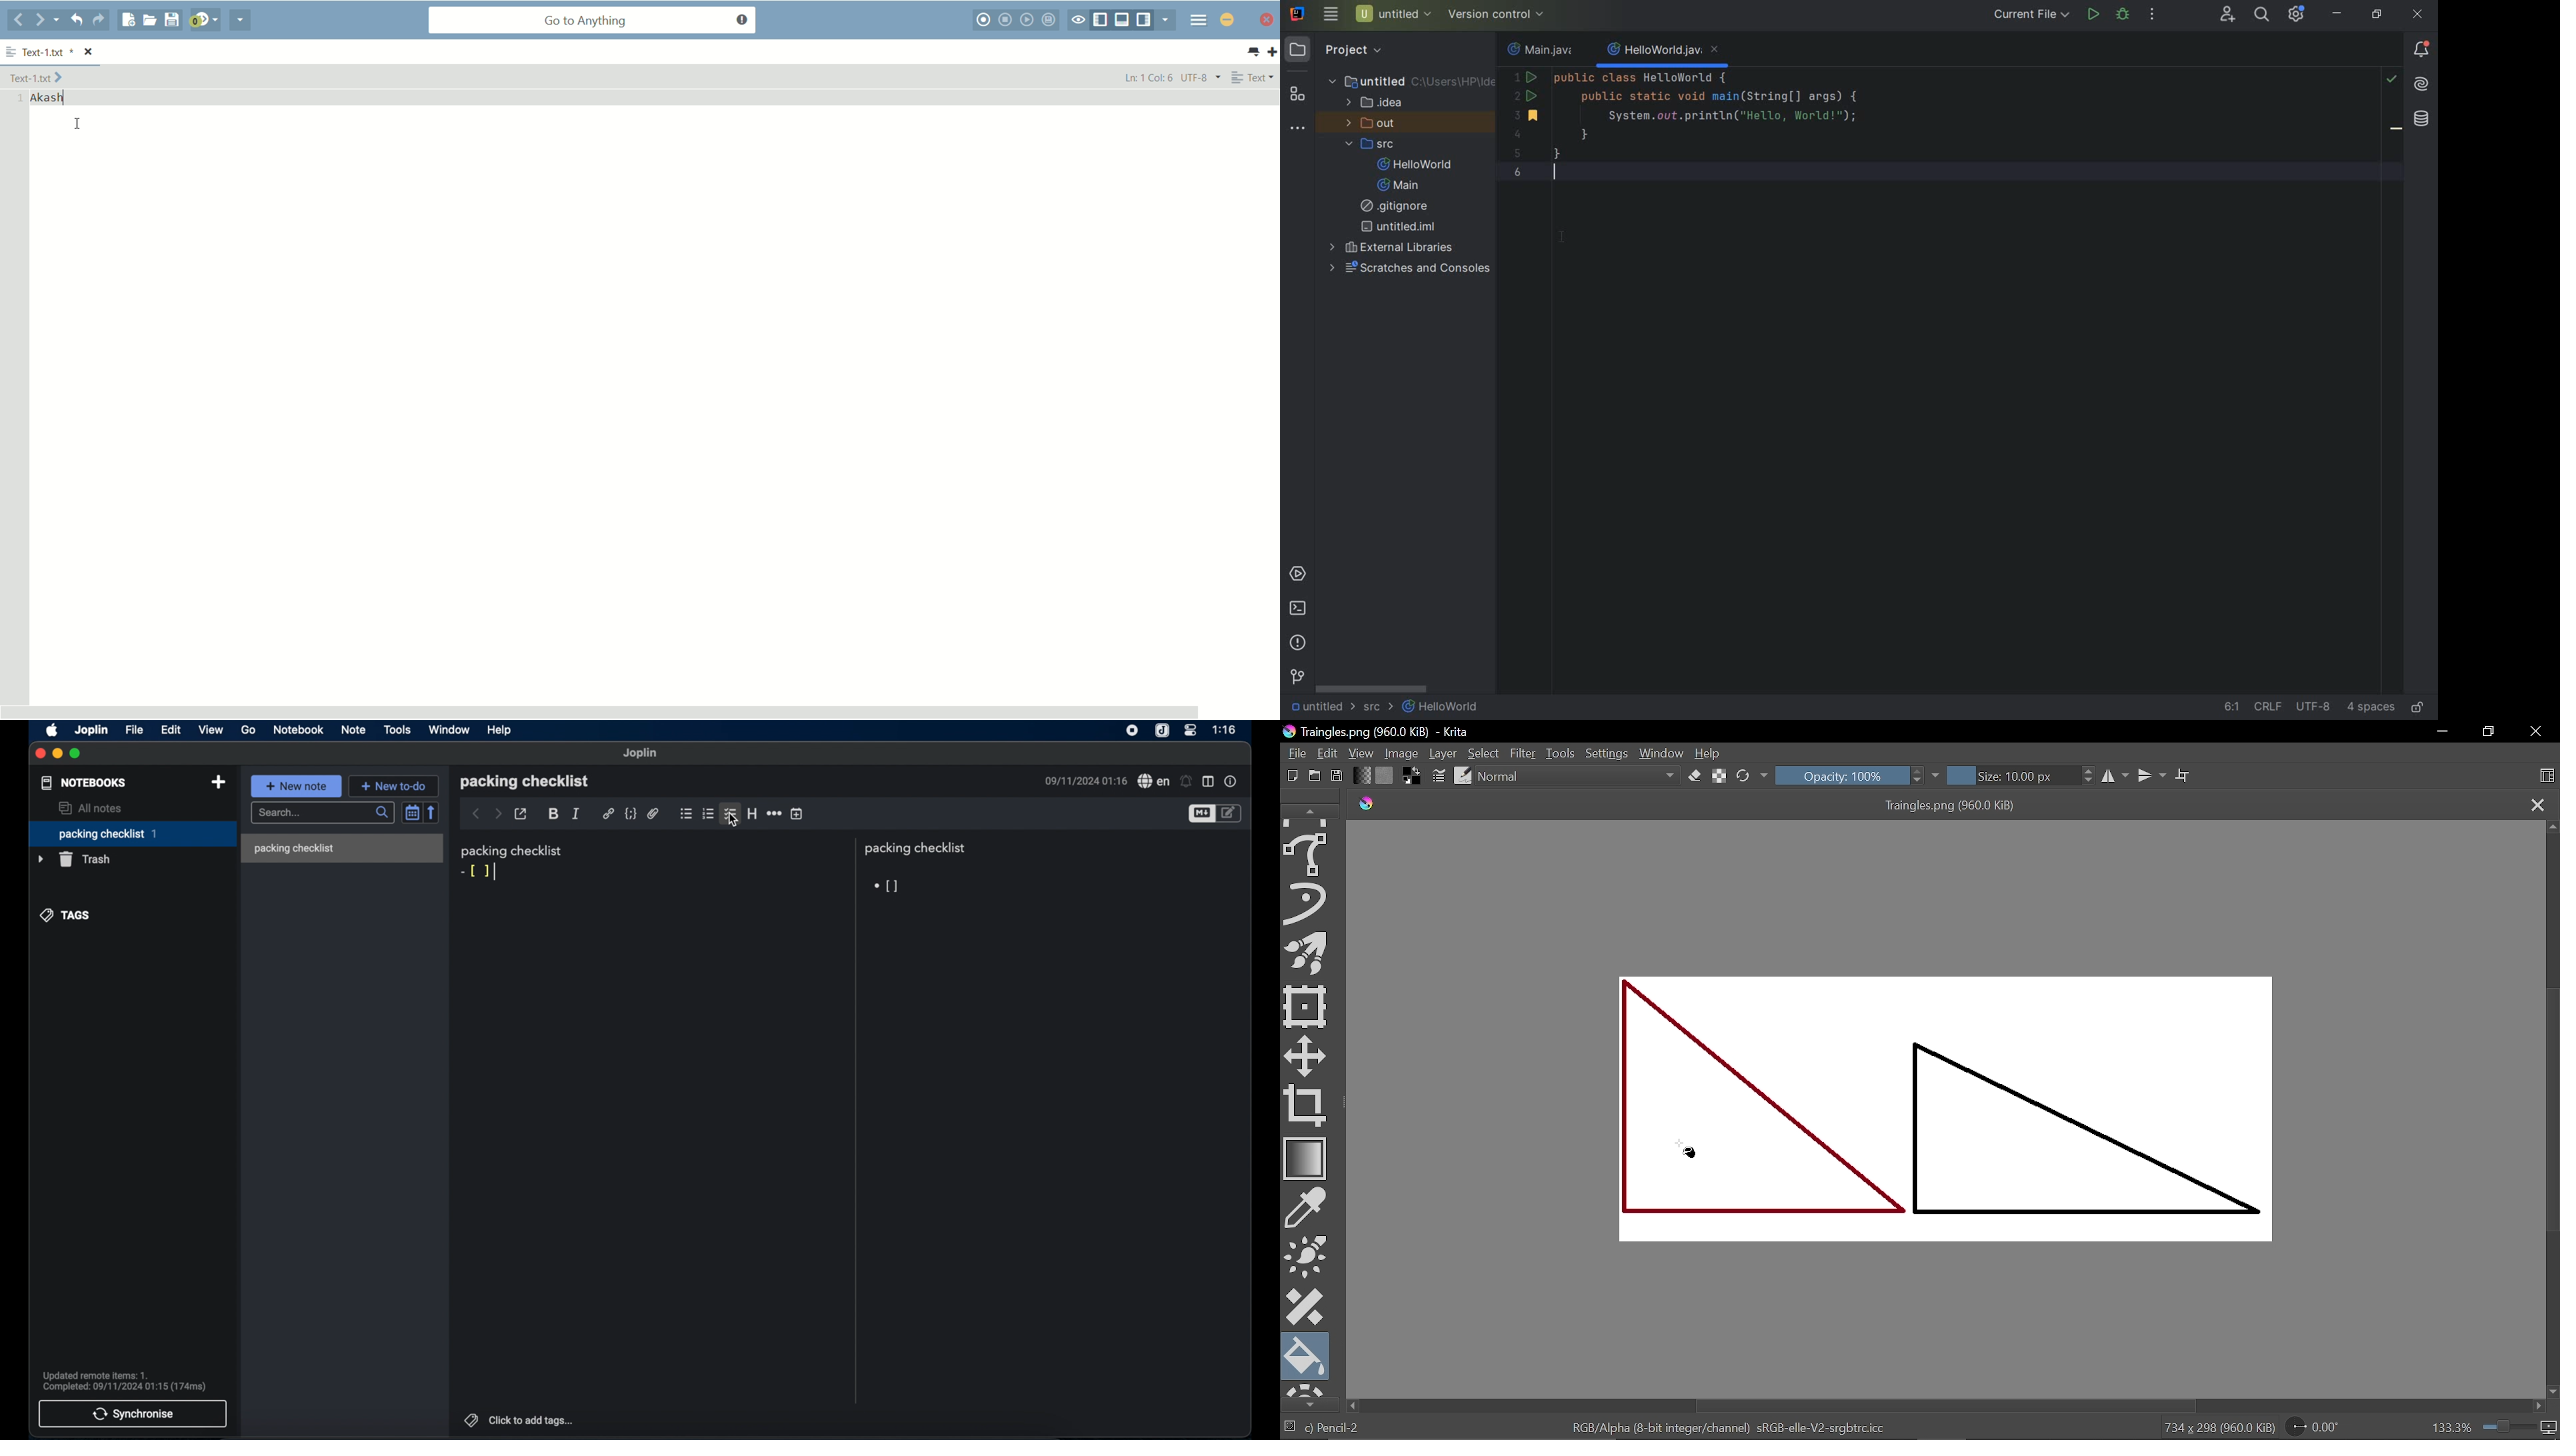 This screenshot has width=2576, height=1456. Describe the element at coordinates (411, 812) in the screenshot. I see `toggle sort order field` at that location.